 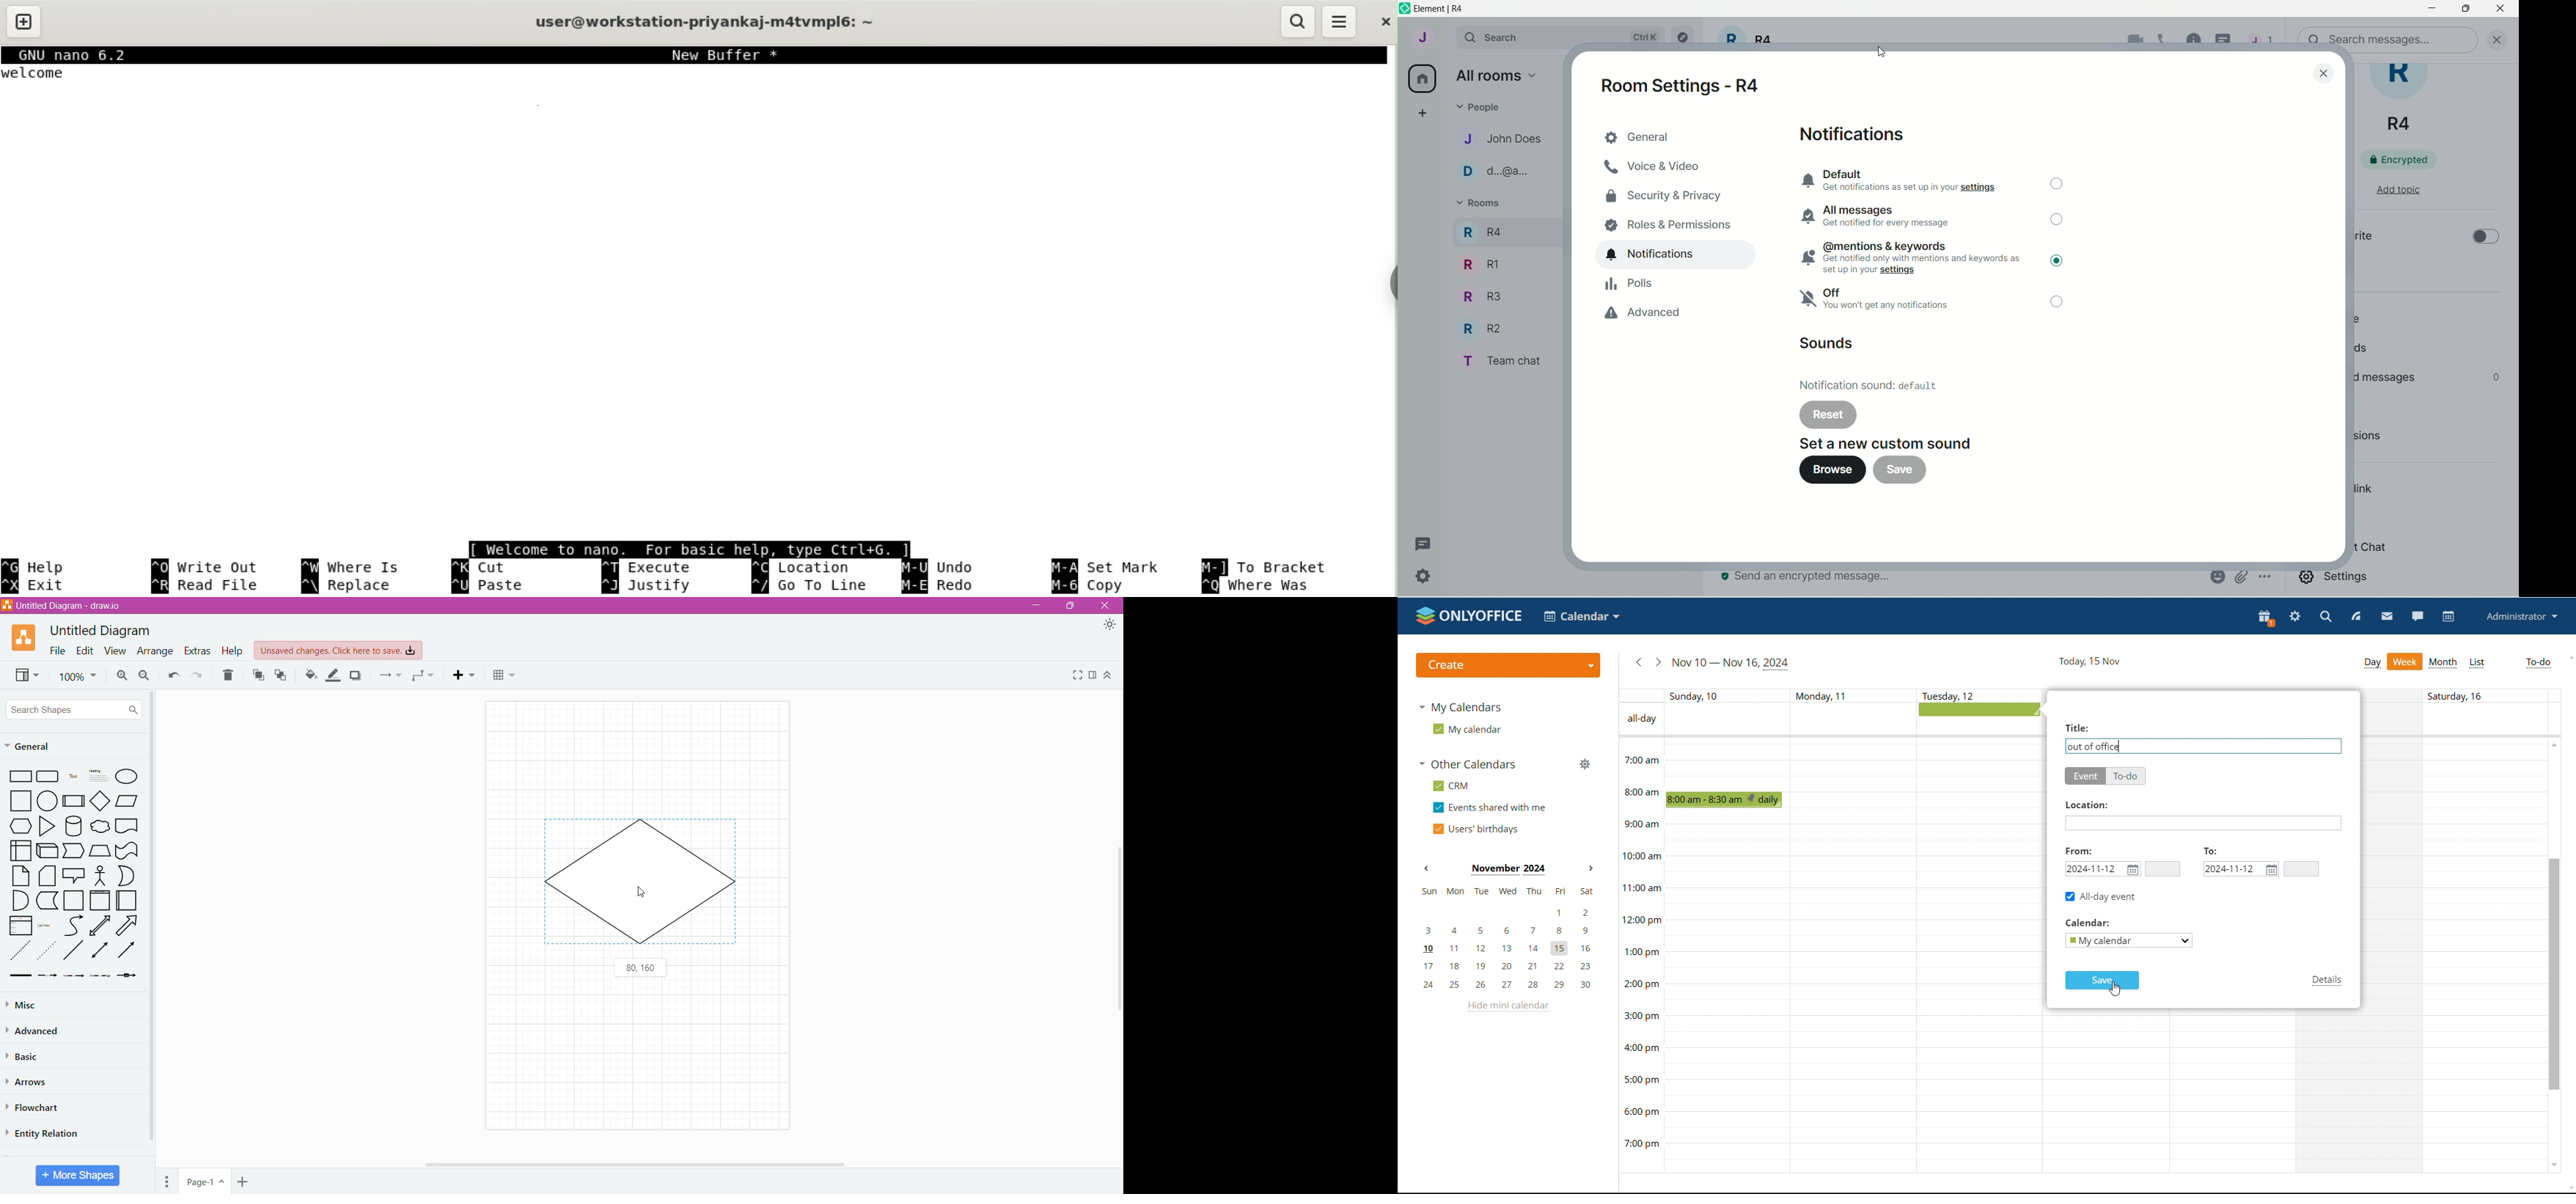 What do you see at coordinates (2483, 241) in the screenshot?
I see `toggle button` at bounding box center [2483, 241].